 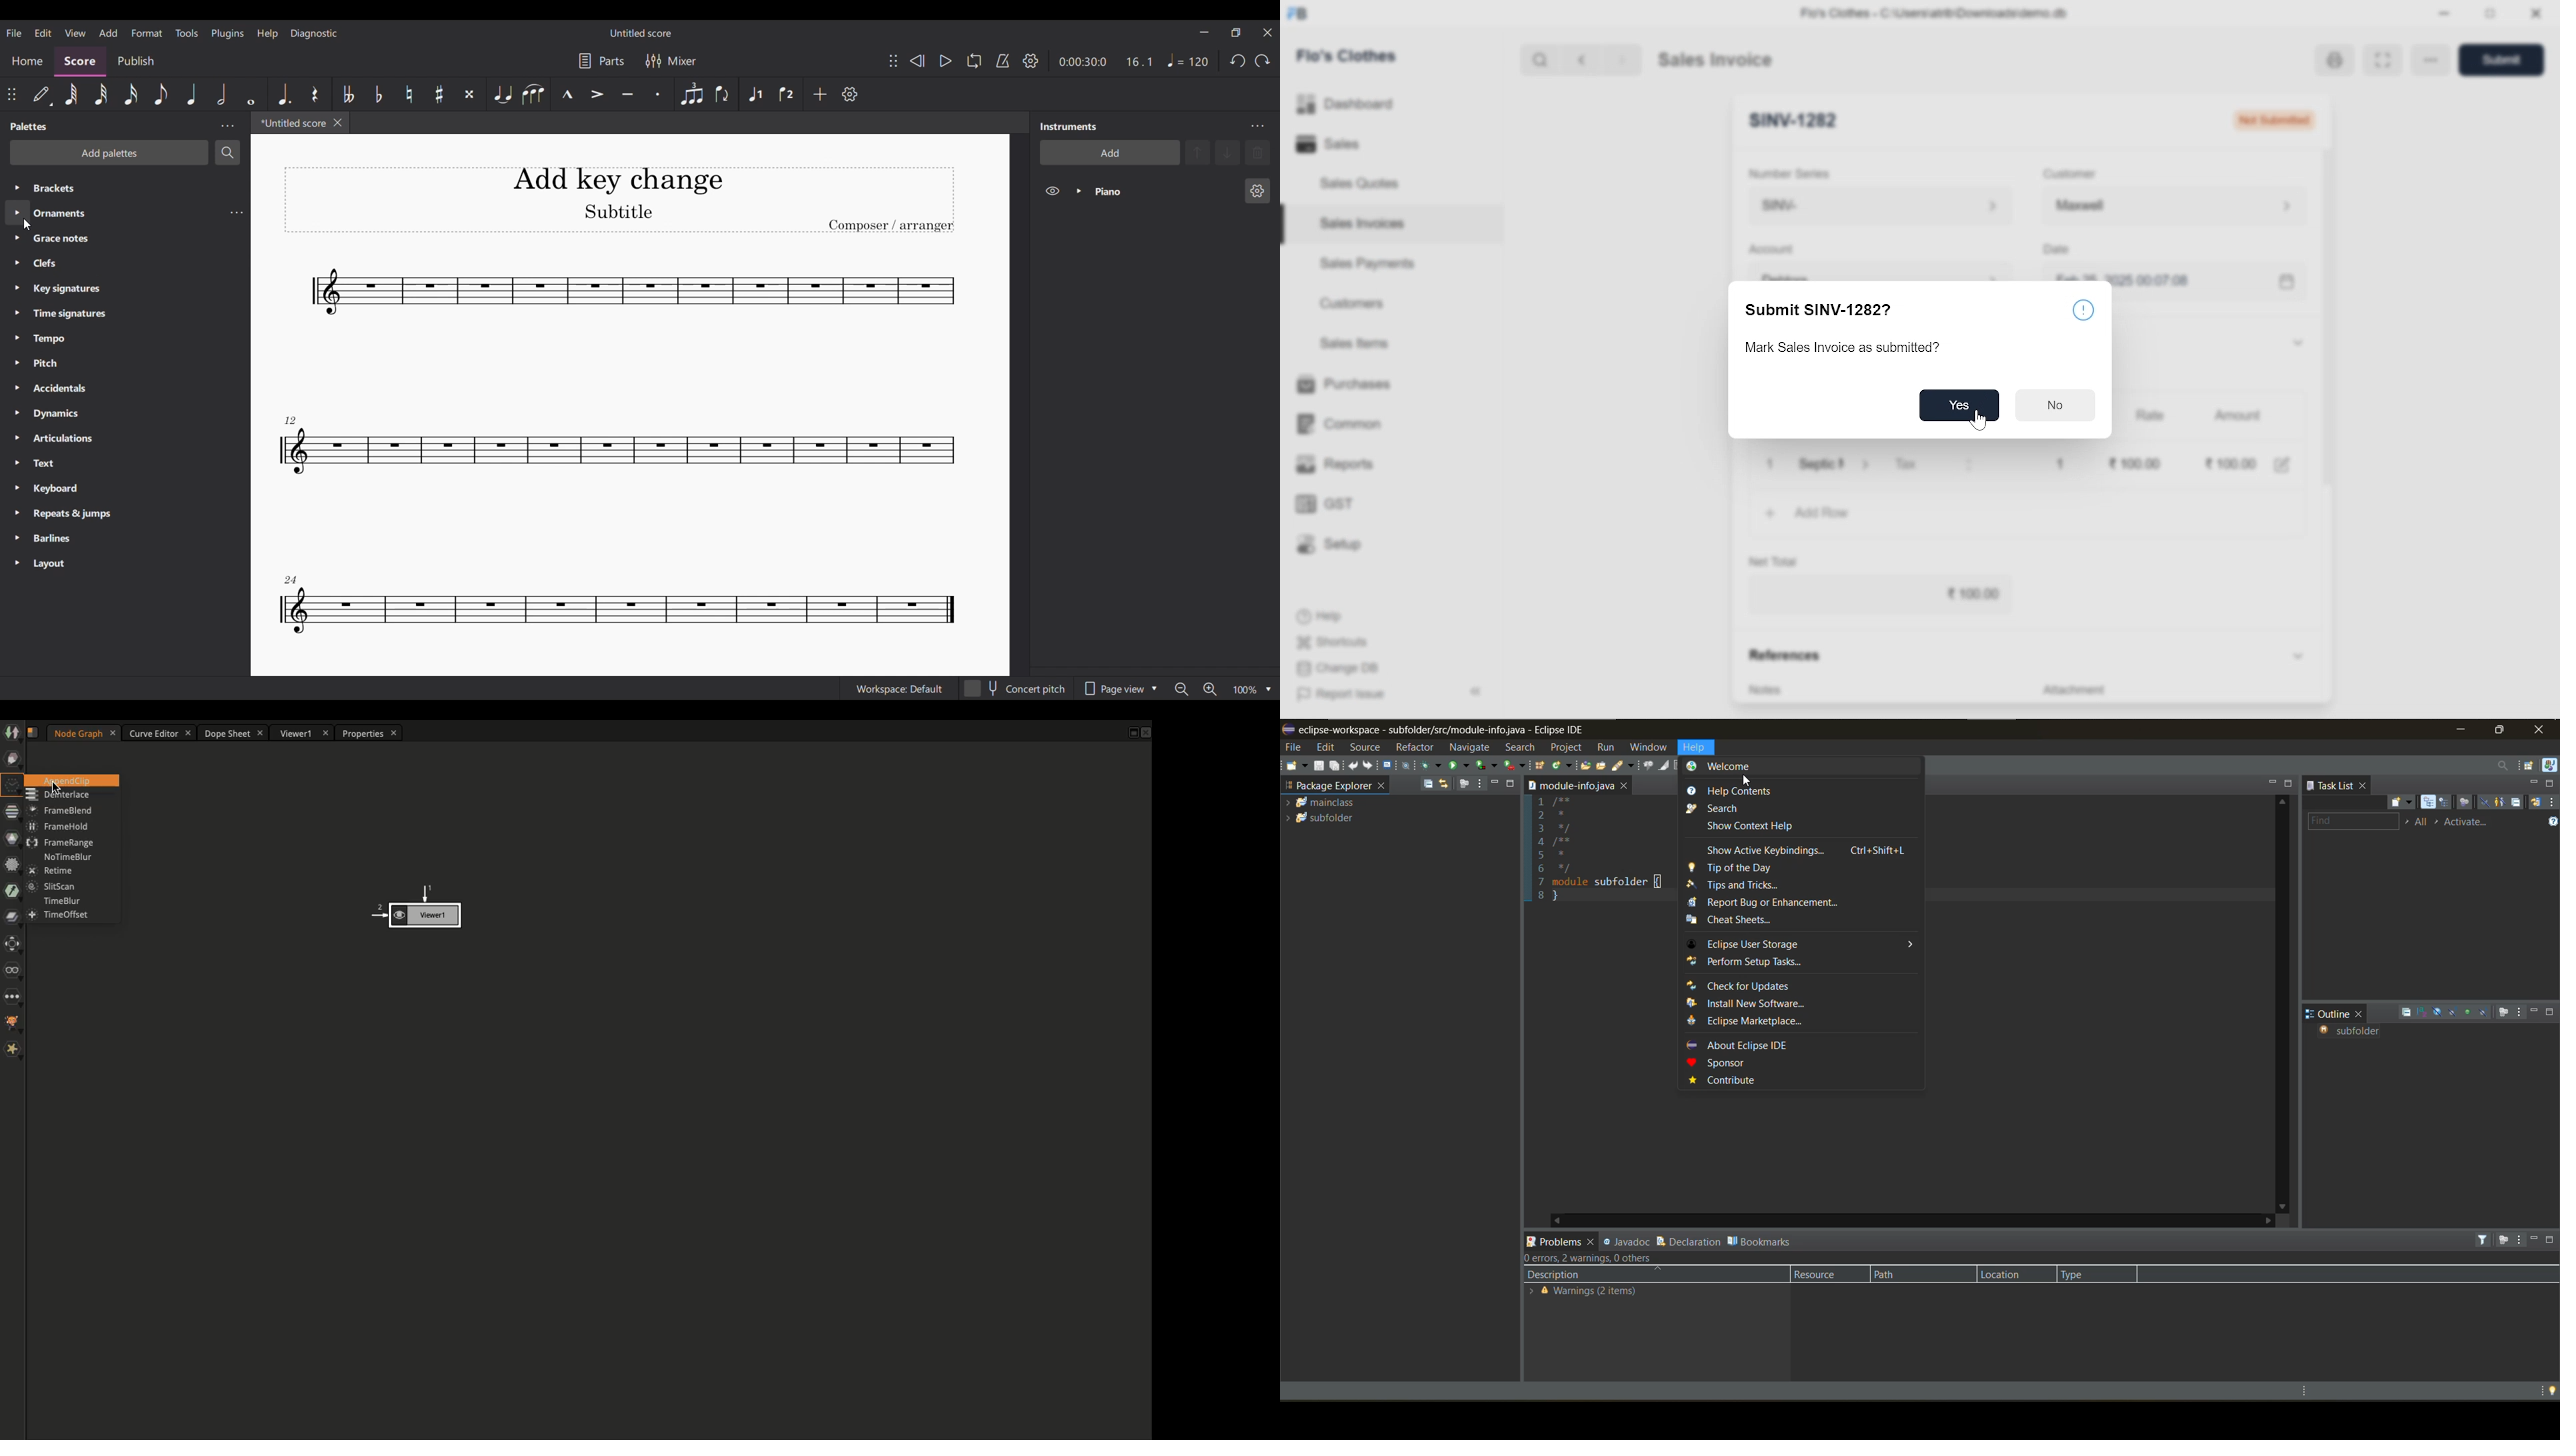 What do you see at coordinates (1563, 765) in the screenshot?
I see `new java class` at bounding box center [1563, 765].